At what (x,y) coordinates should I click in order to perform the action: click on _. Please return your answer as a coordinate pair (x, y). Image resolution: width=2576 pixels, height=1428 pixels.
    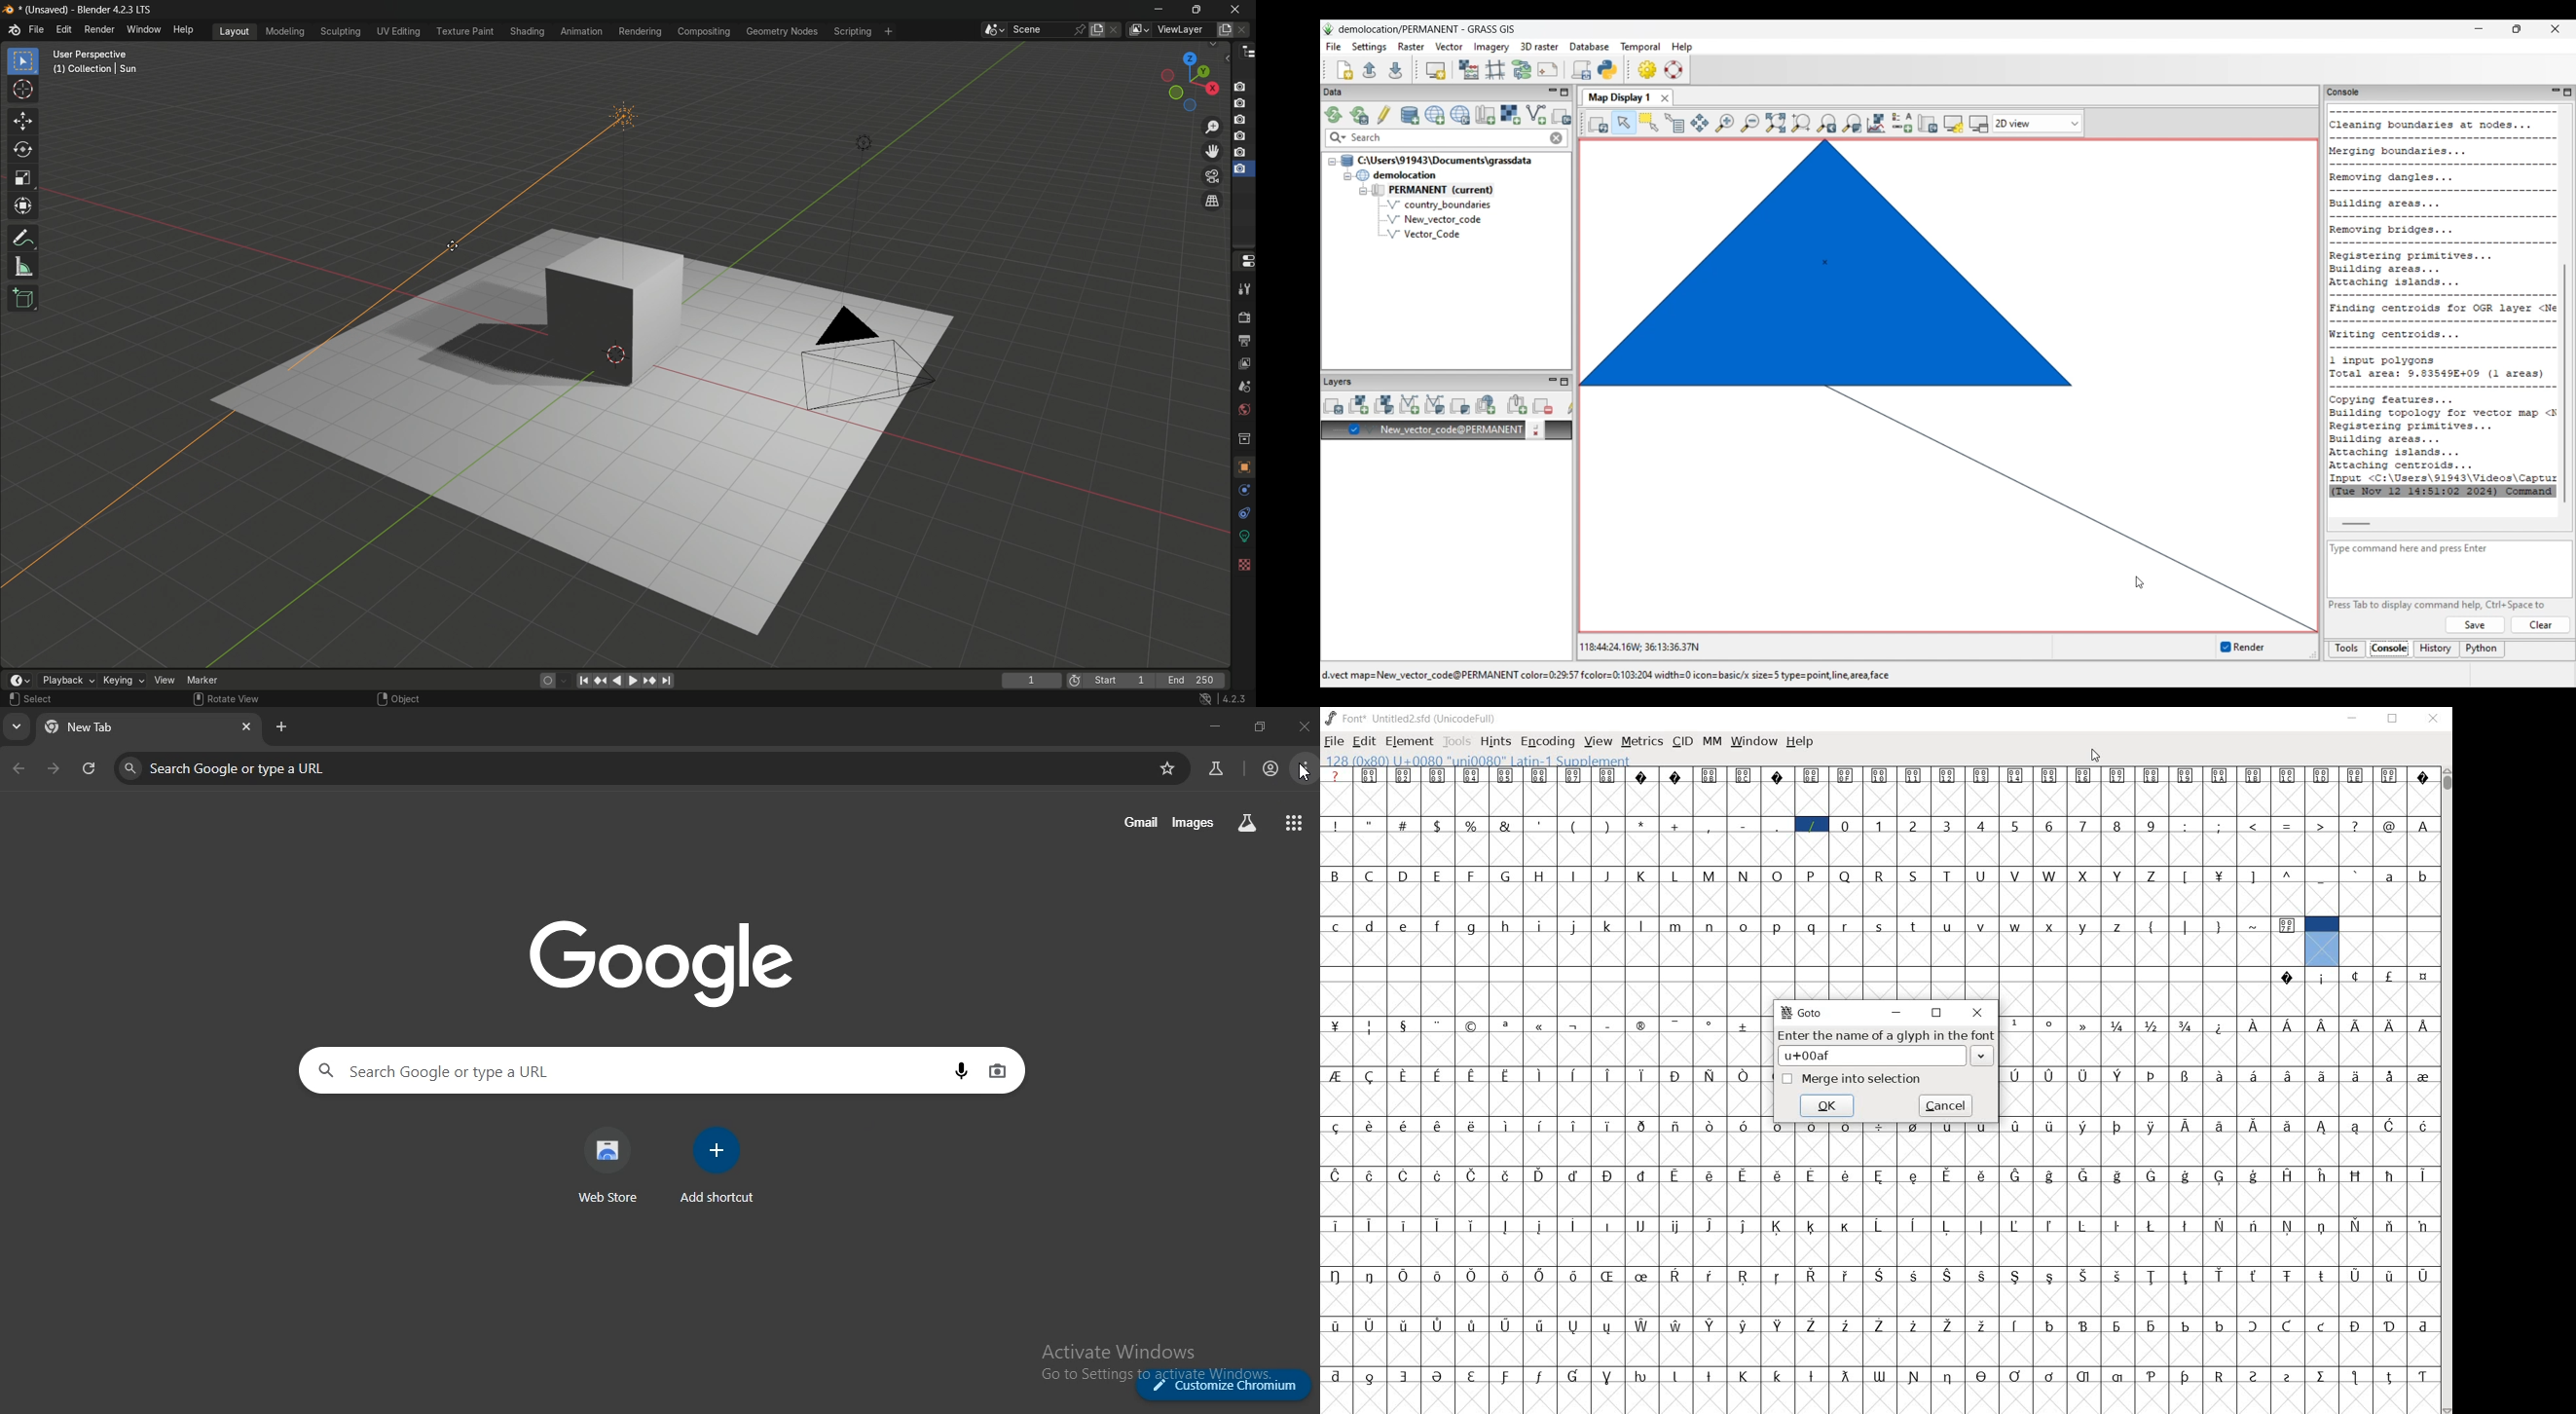
    Looking at the image, I should click on (2323, 876).